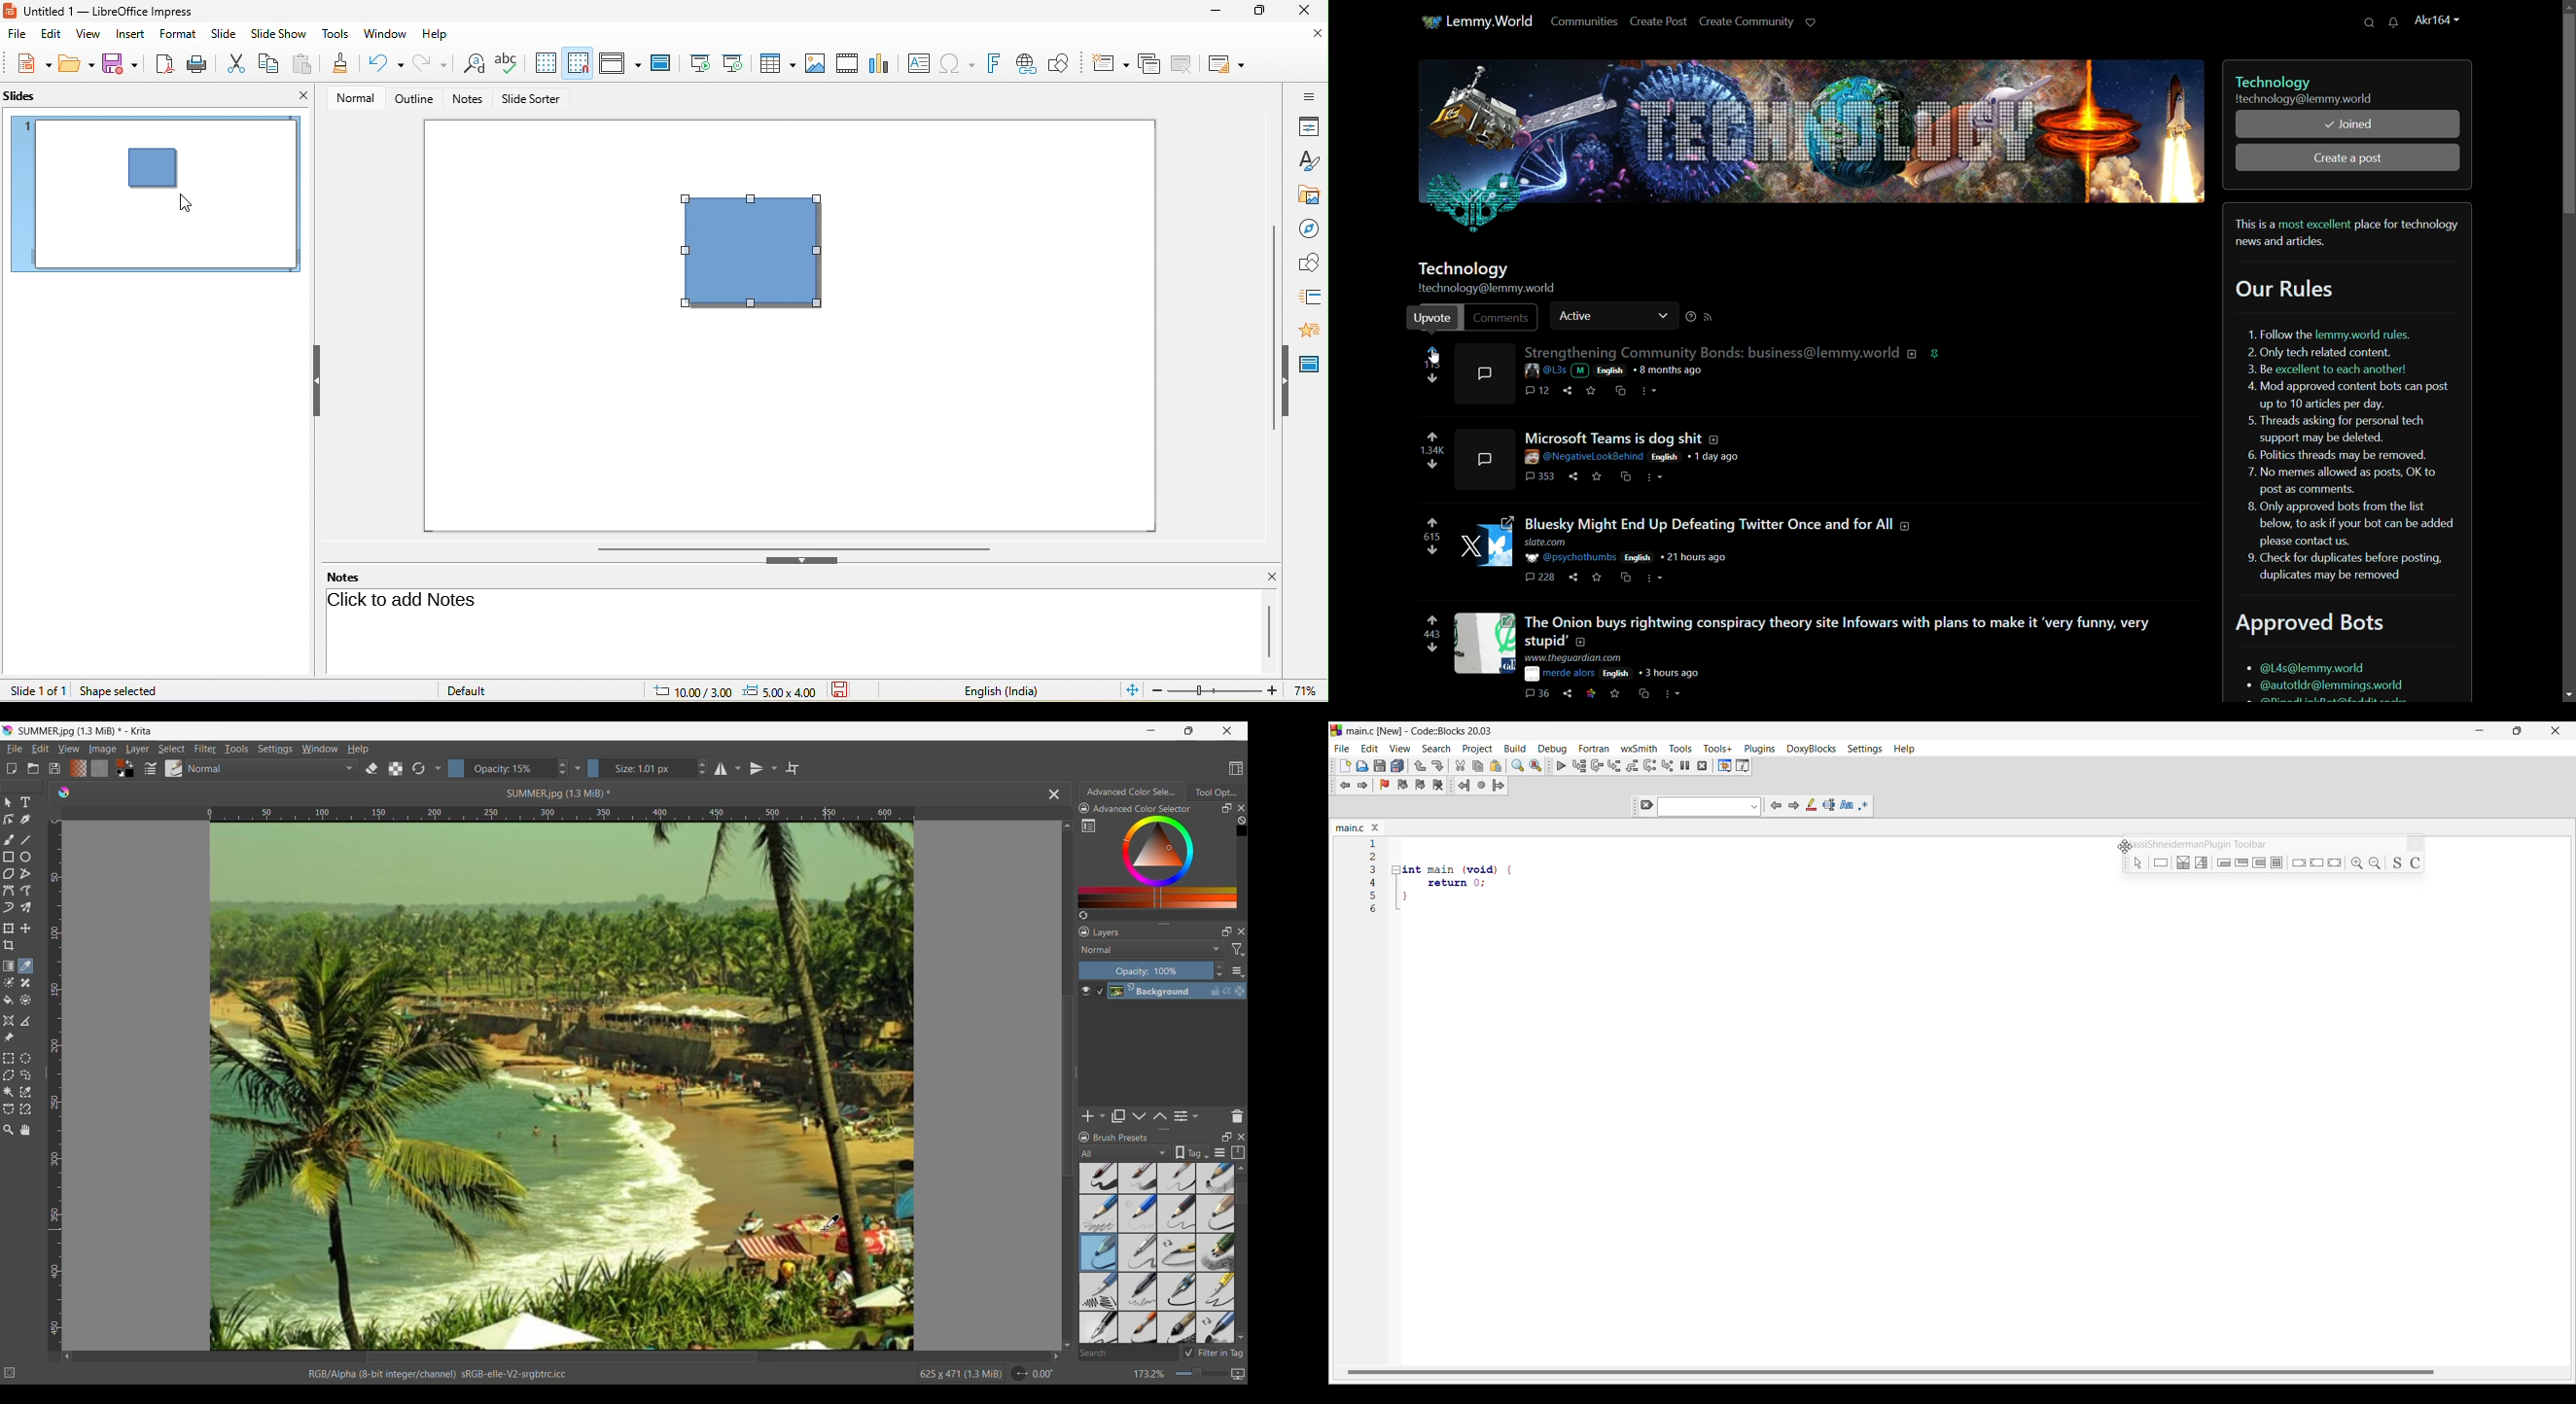  I want to click on Create a list of color from the image, so click(1084, 915).